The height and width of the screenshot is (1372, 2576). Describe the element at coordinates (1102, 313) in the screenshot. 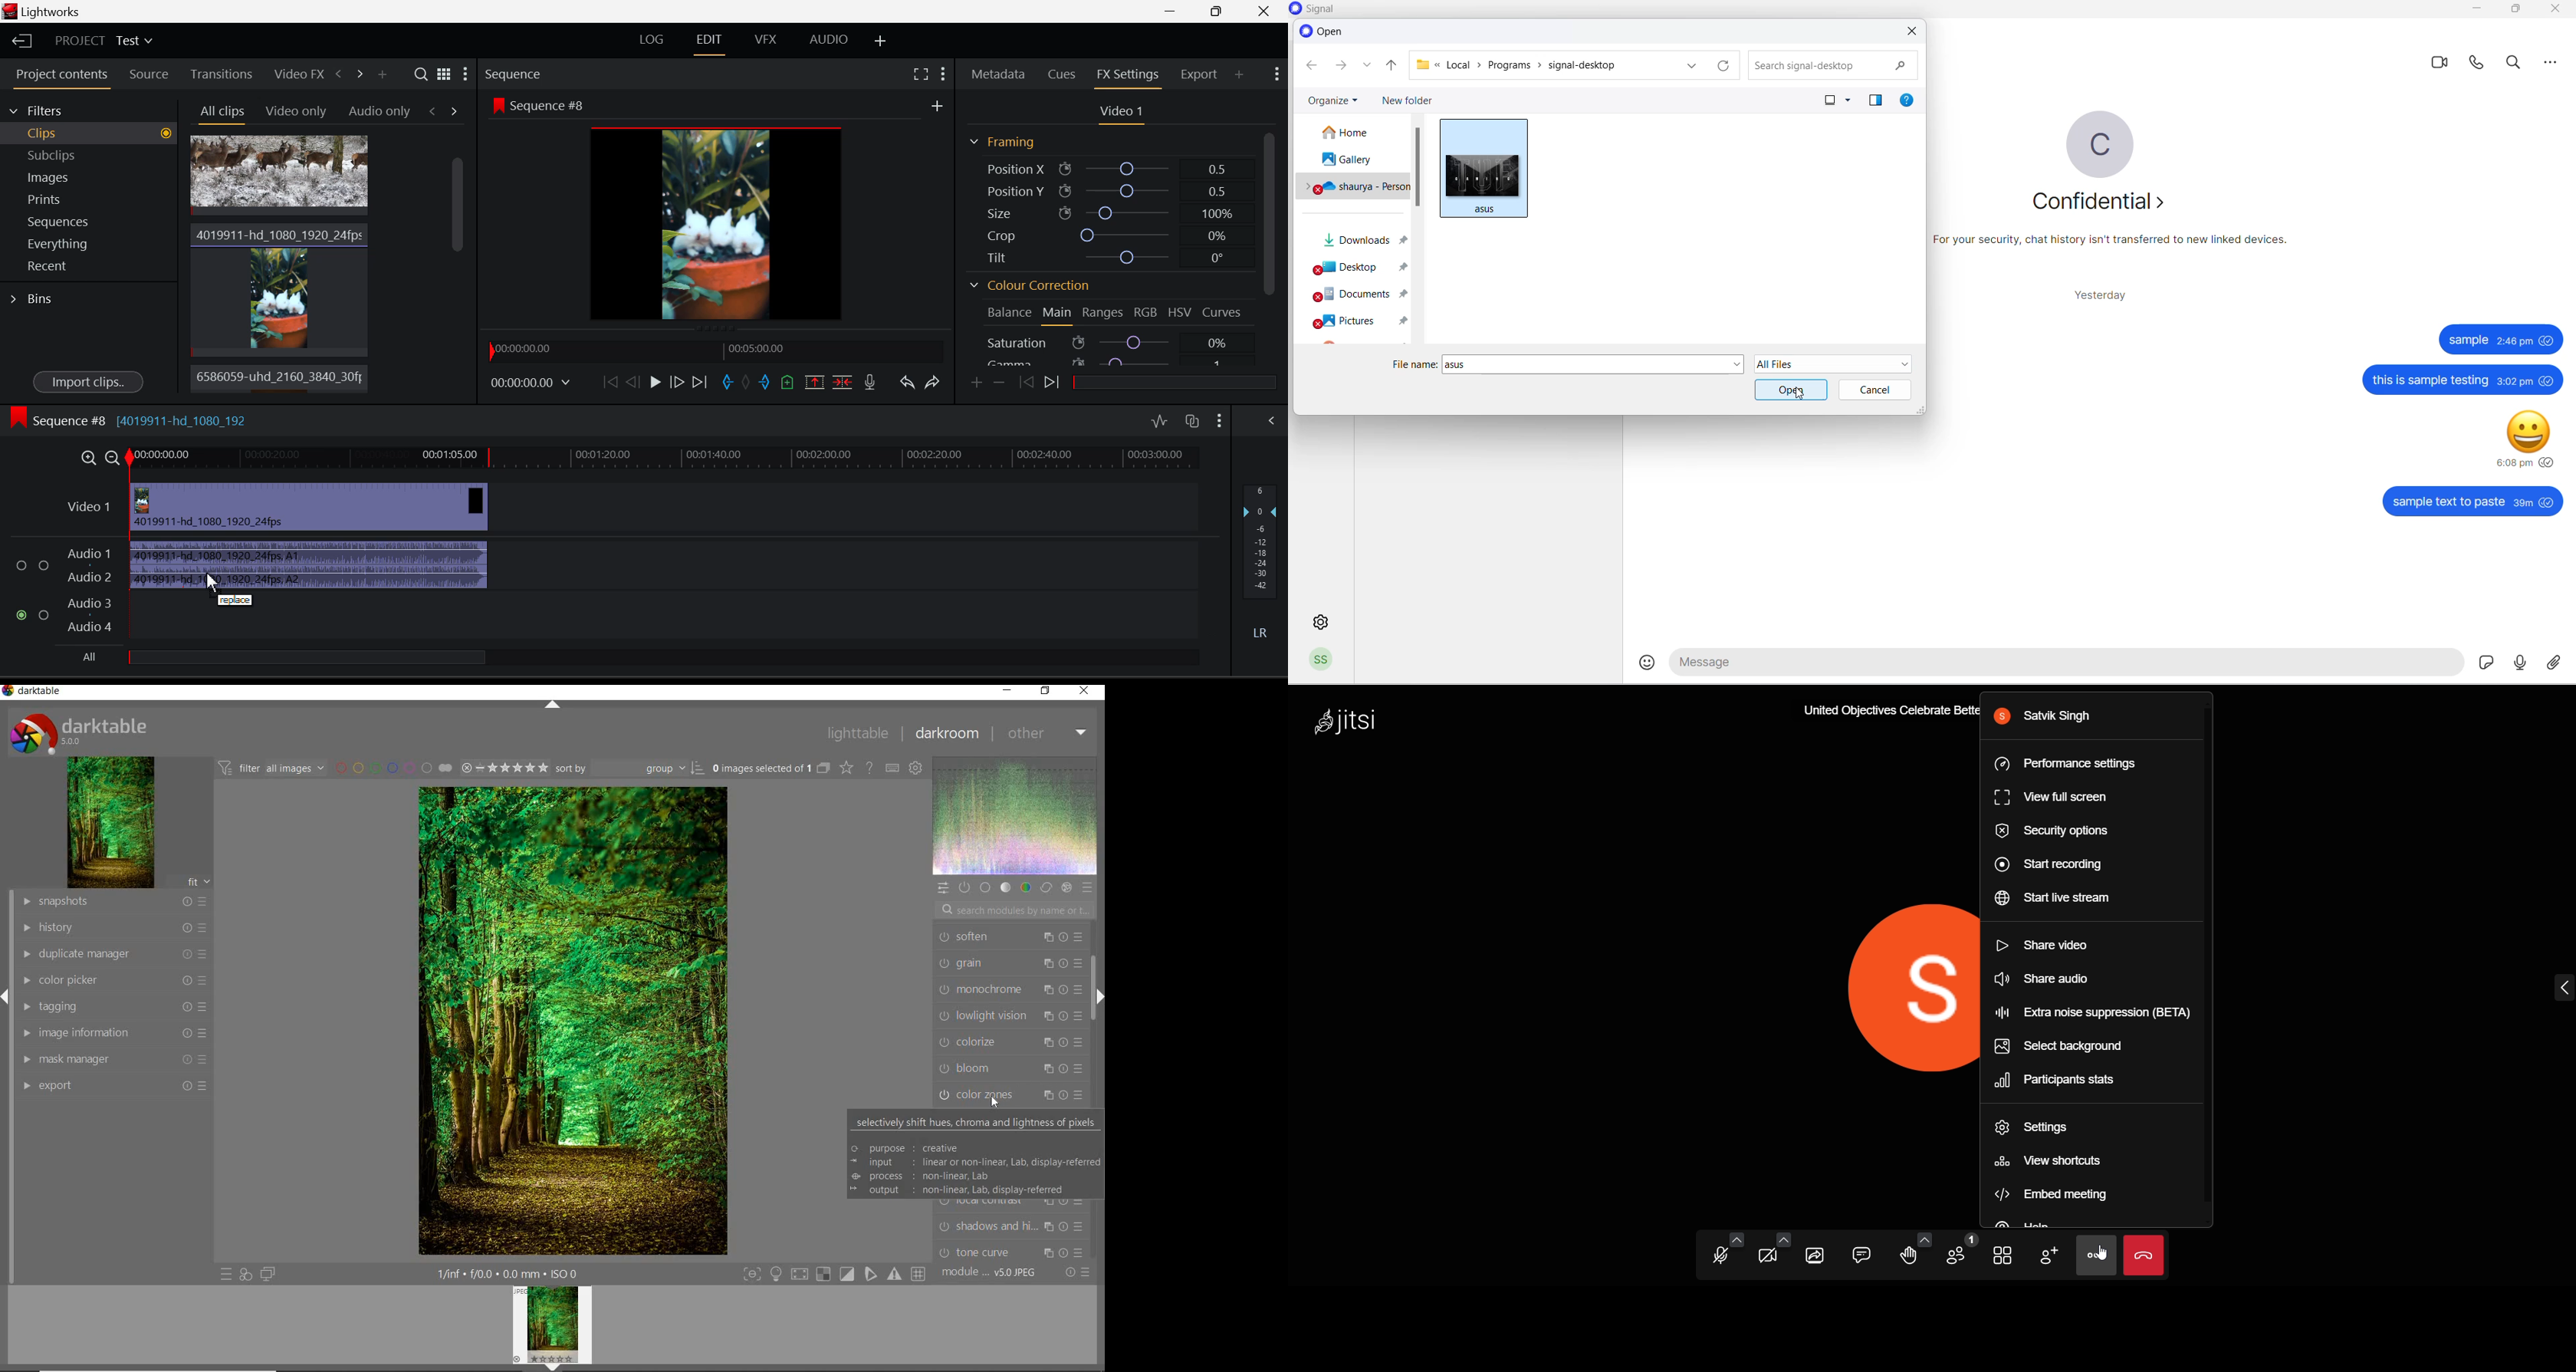

I see `Ranges` at that location.